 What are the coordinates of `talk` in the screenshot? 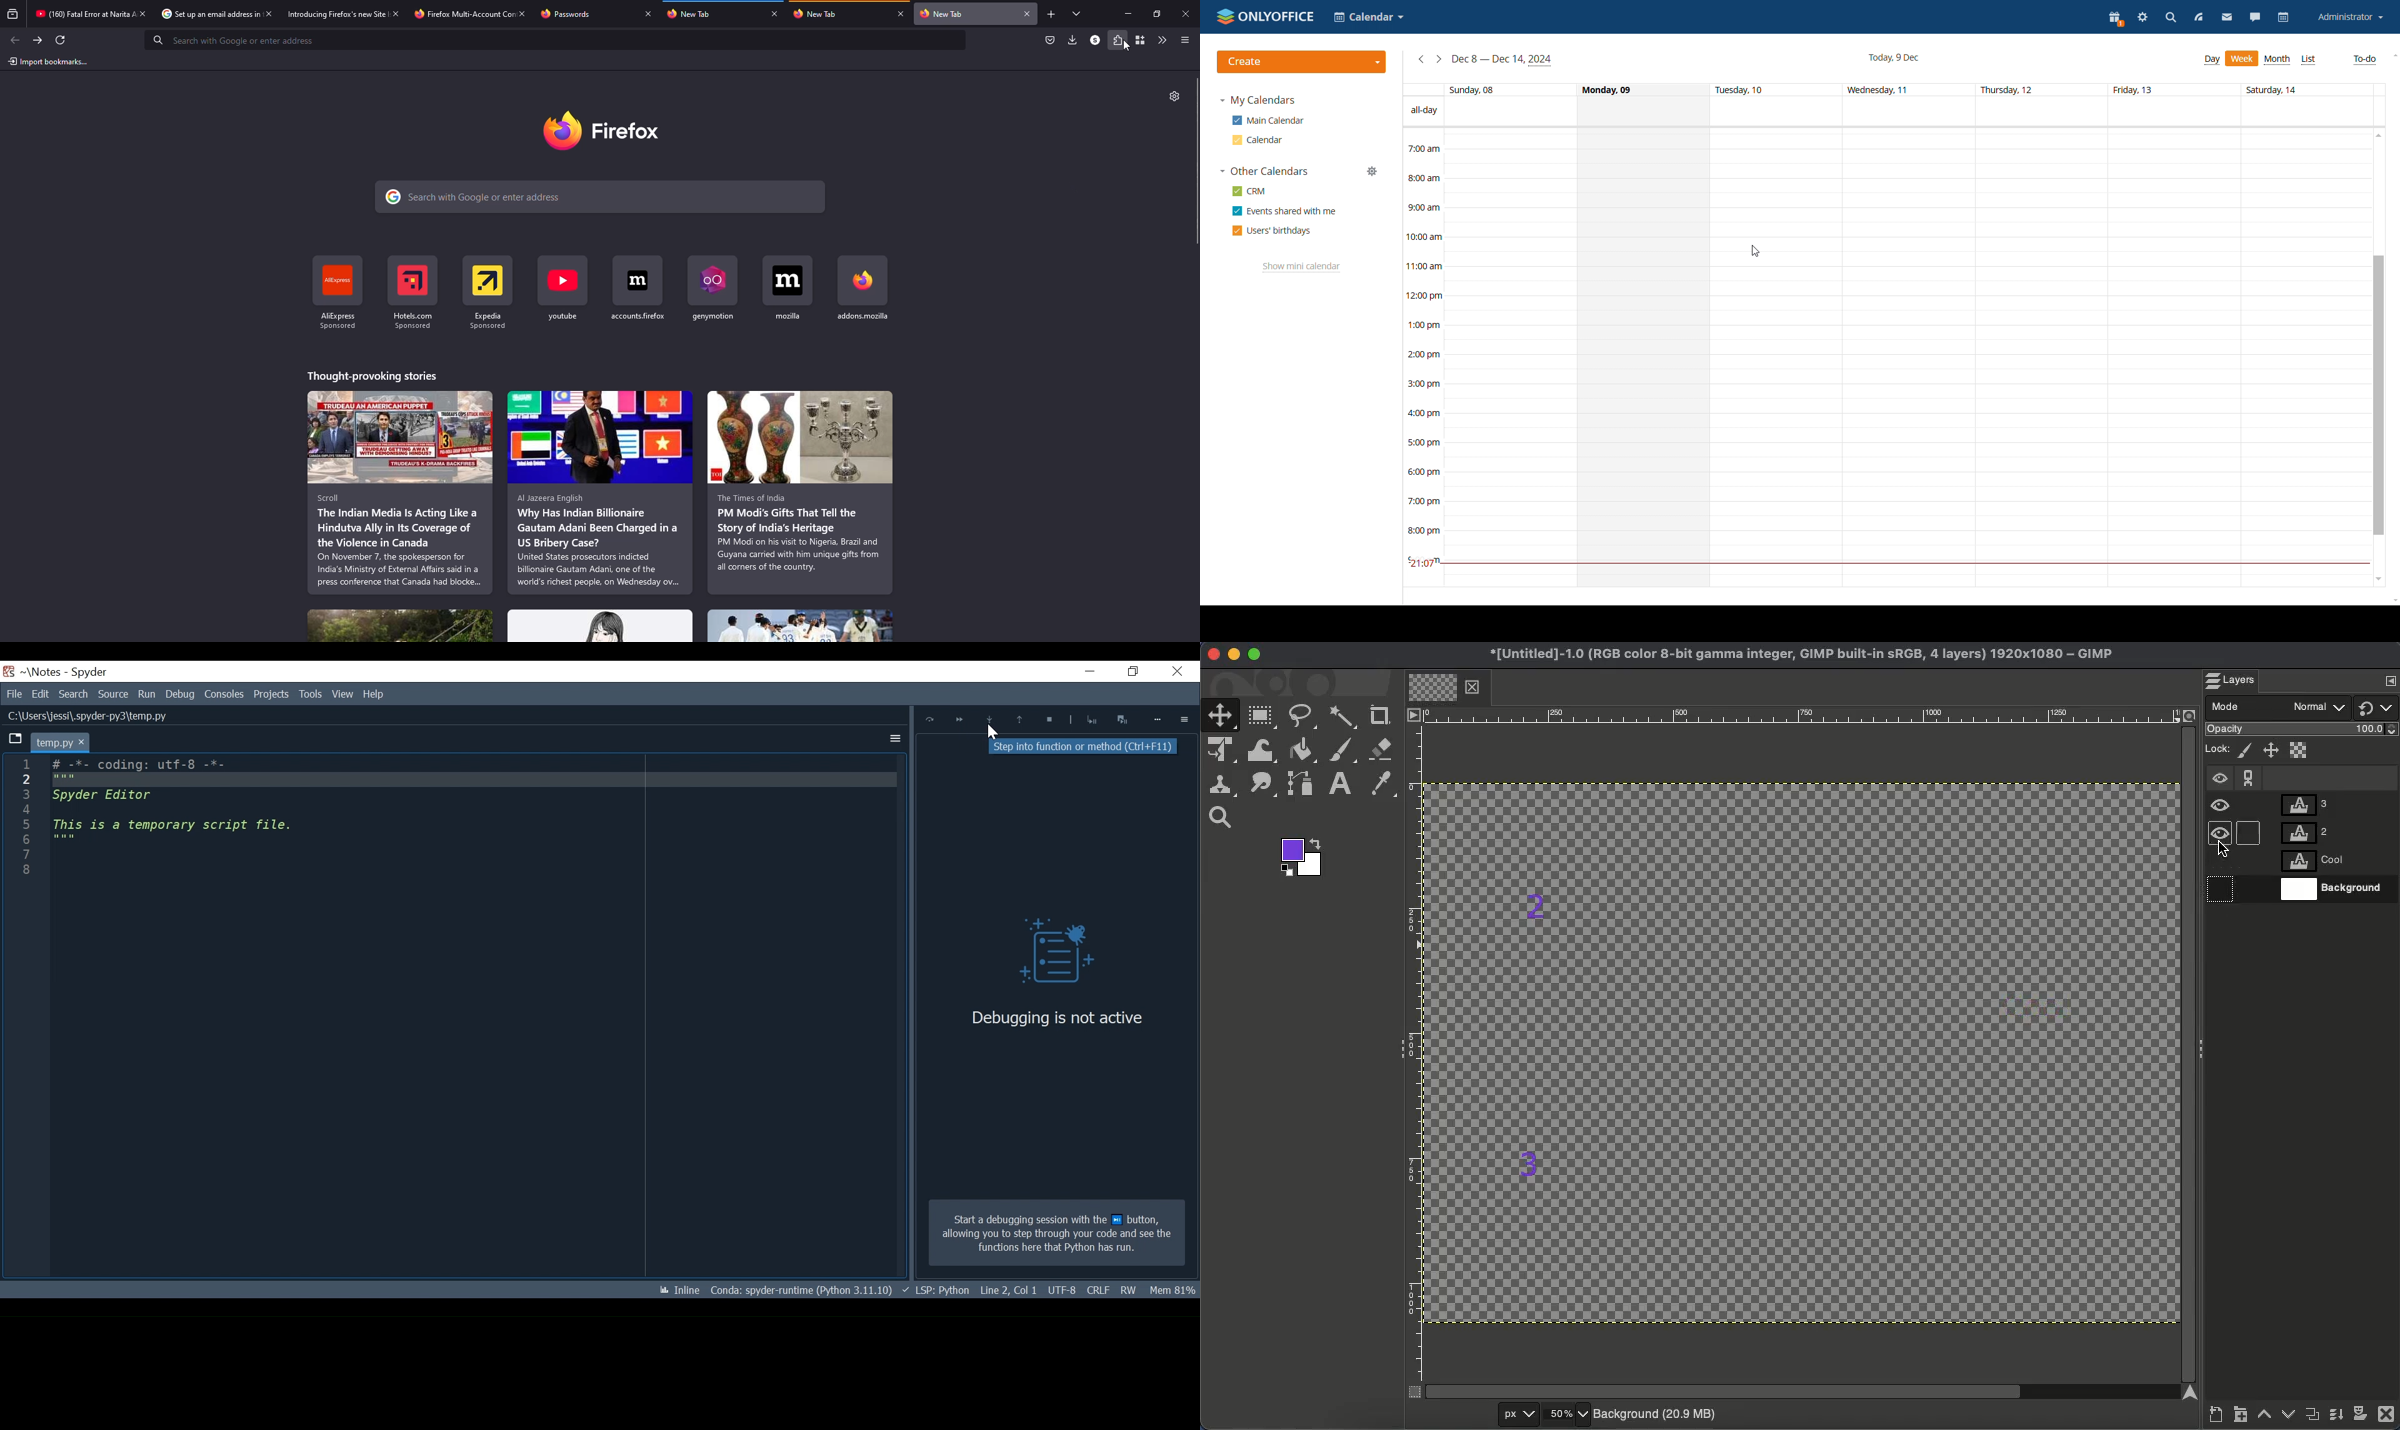 It's located at (2254, 18).